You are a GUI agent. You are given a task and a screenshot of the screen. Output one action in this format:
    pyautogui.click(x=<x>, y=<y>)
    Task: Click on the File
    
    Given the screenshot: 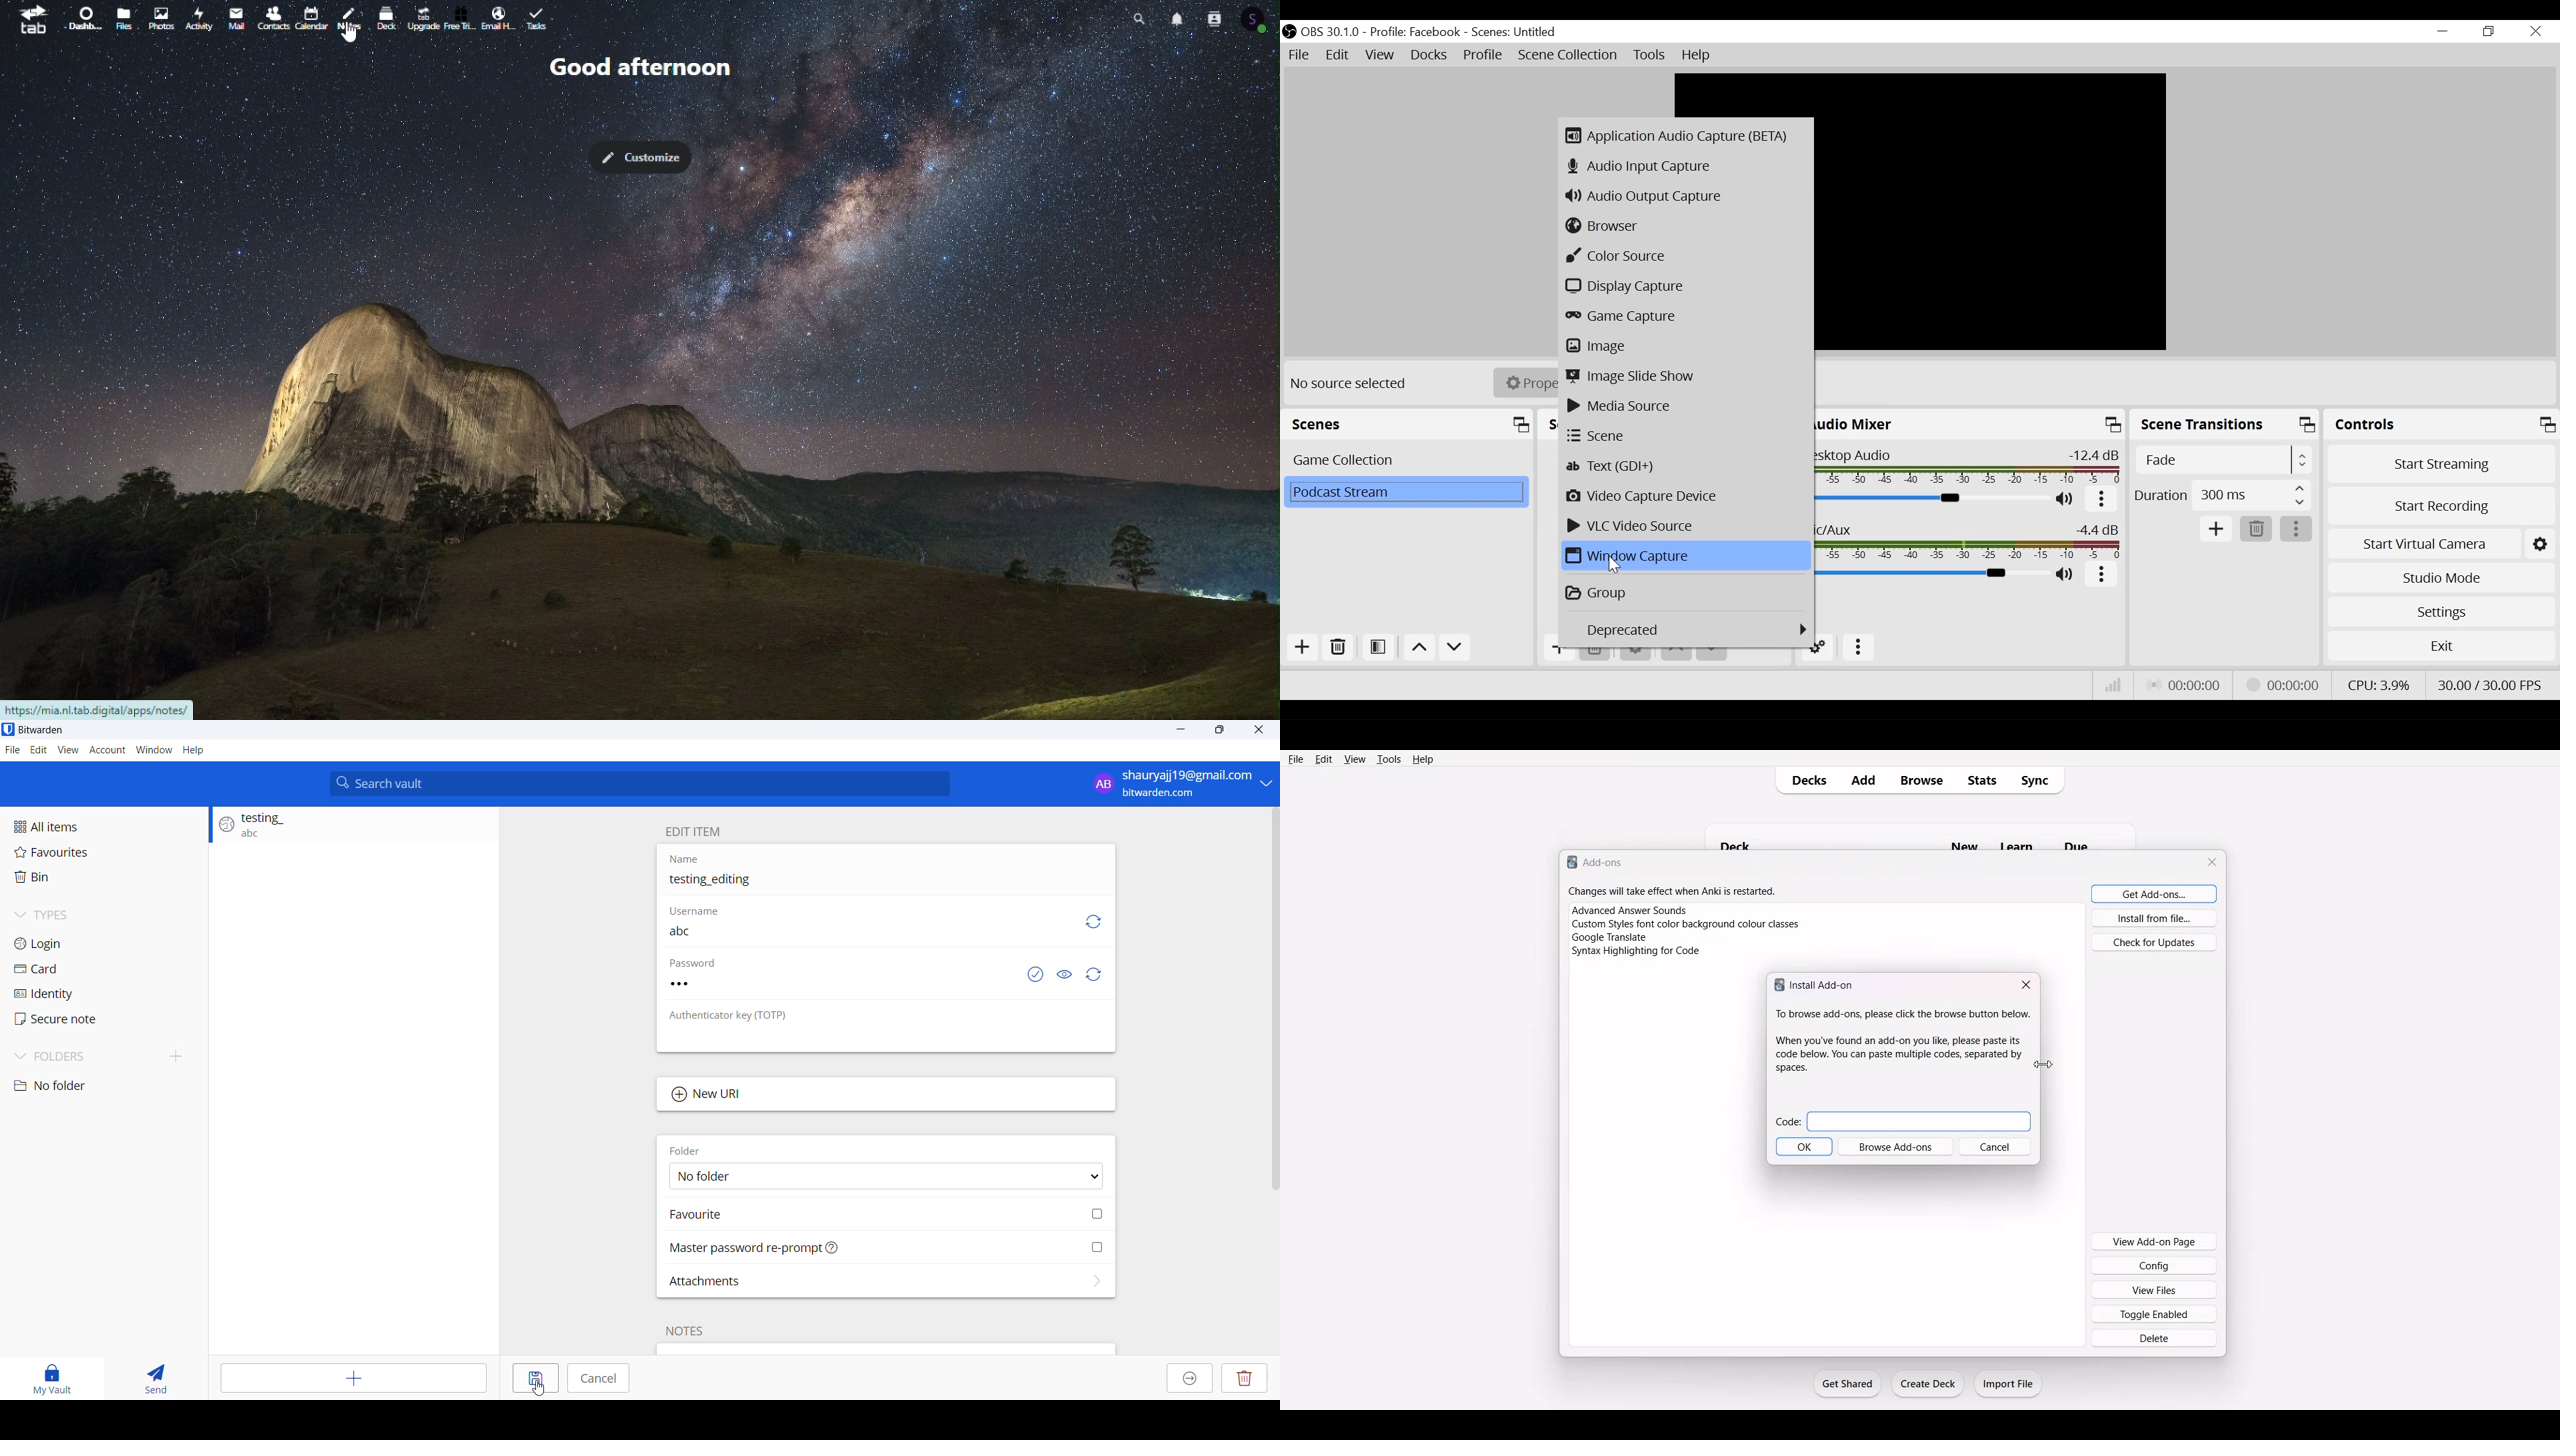 What is the action you would take?
    pyautogui.click(x=1301, y=56)
    